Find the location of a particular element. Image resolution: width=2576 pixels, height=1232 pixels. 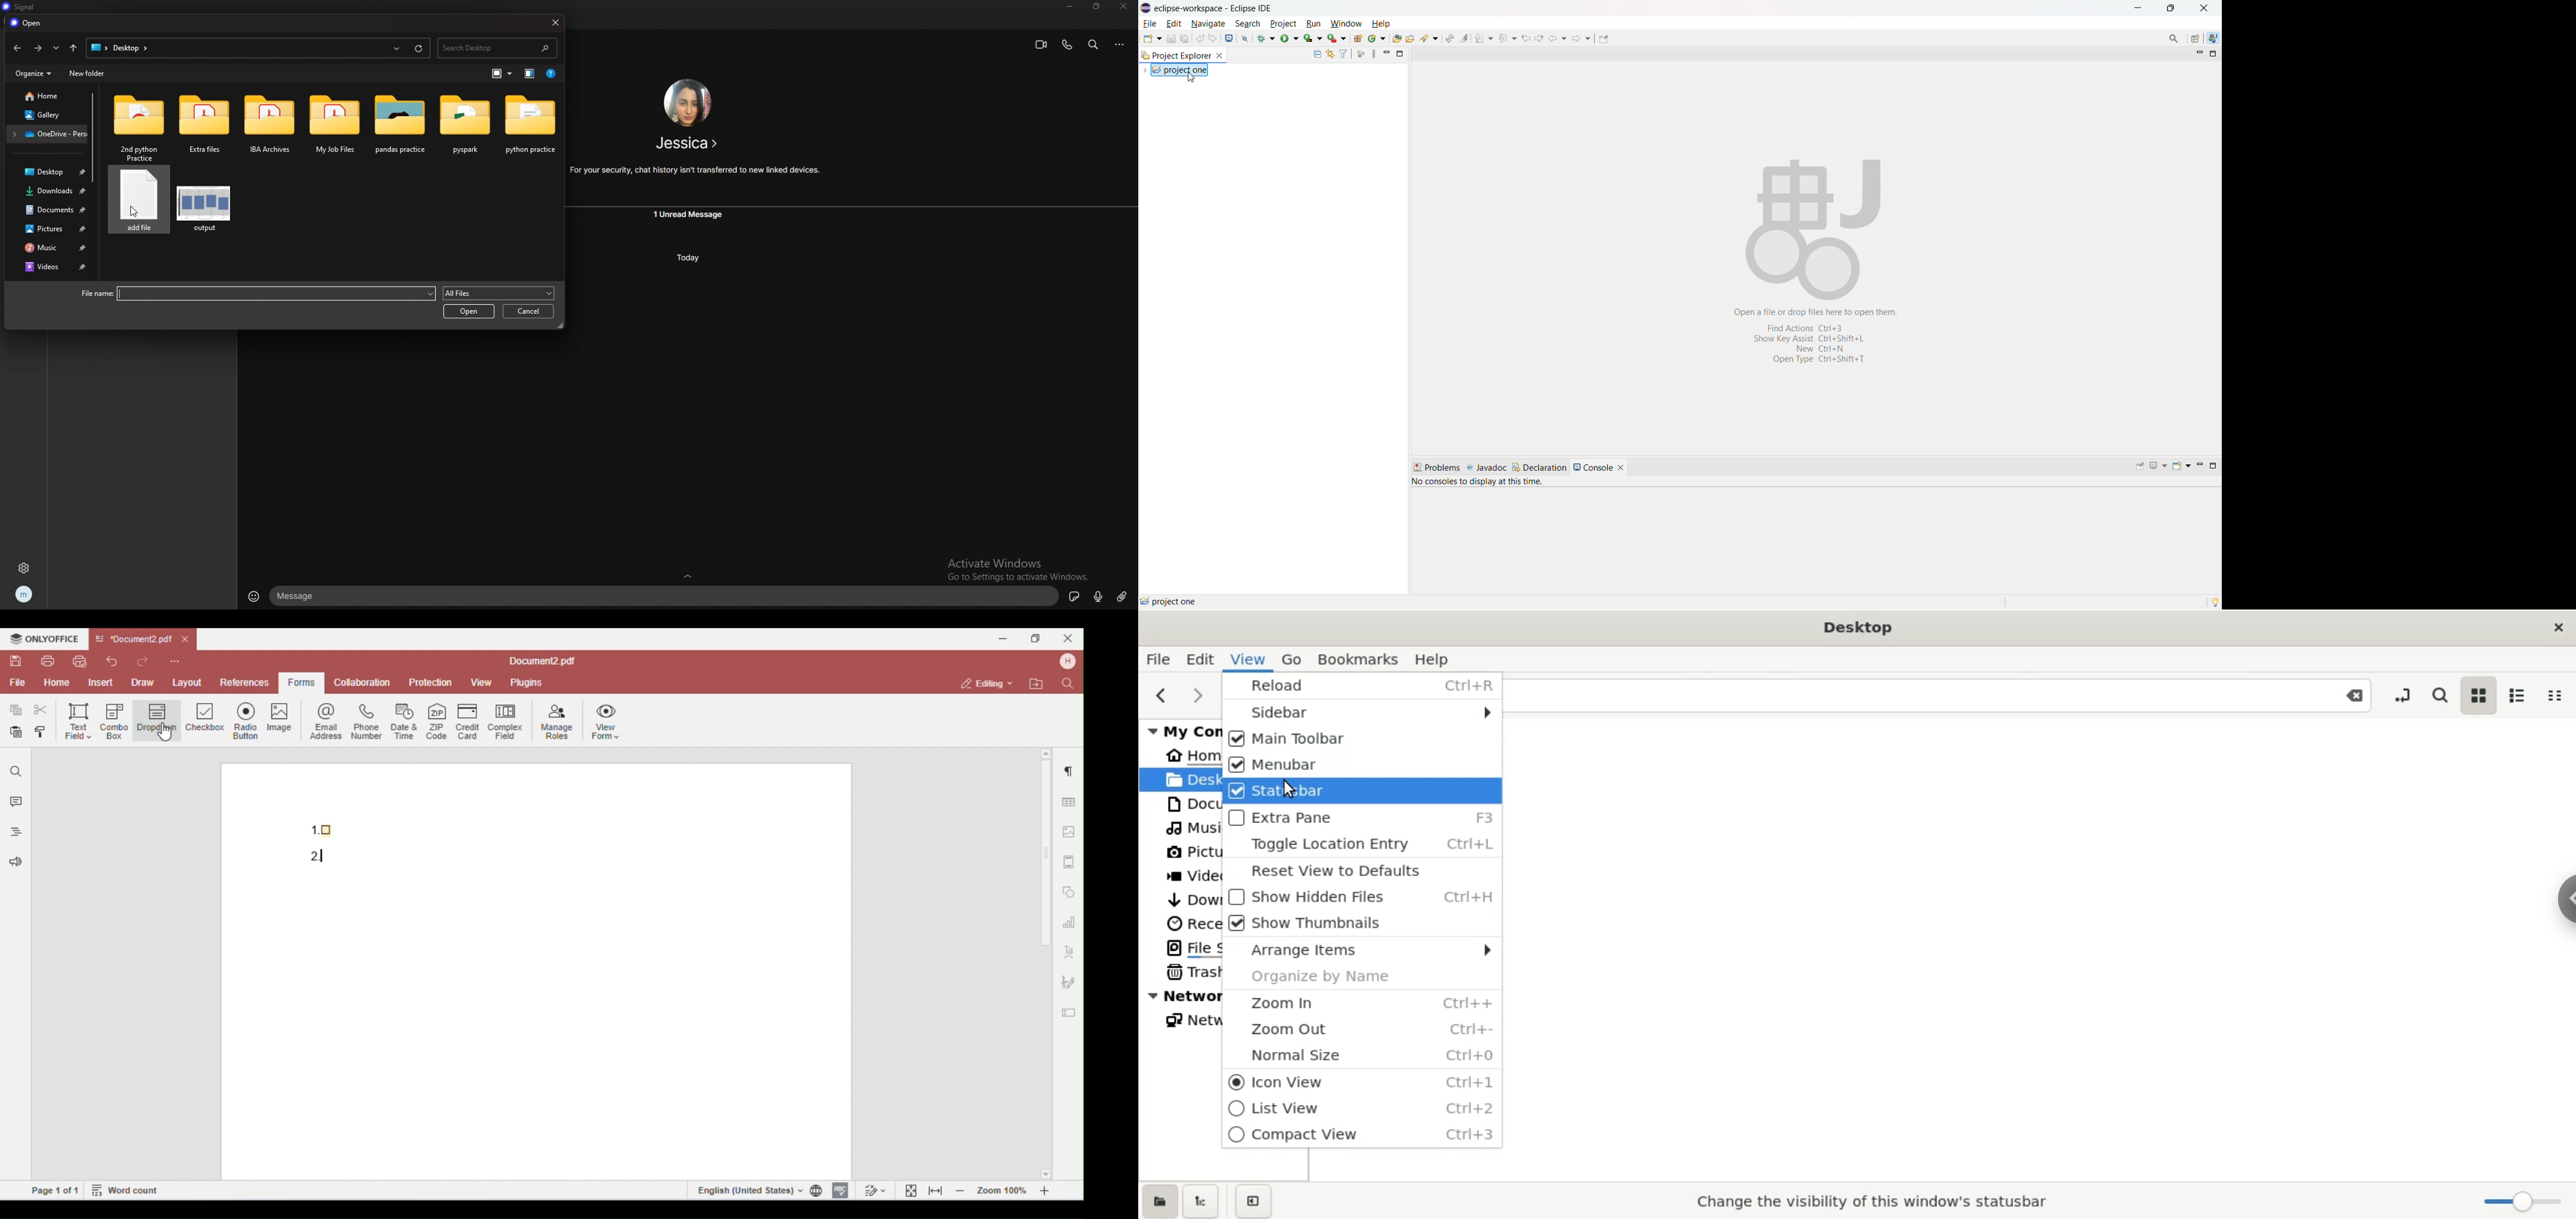

toggle ant mark occurances is located at coordinates (1464, 38).